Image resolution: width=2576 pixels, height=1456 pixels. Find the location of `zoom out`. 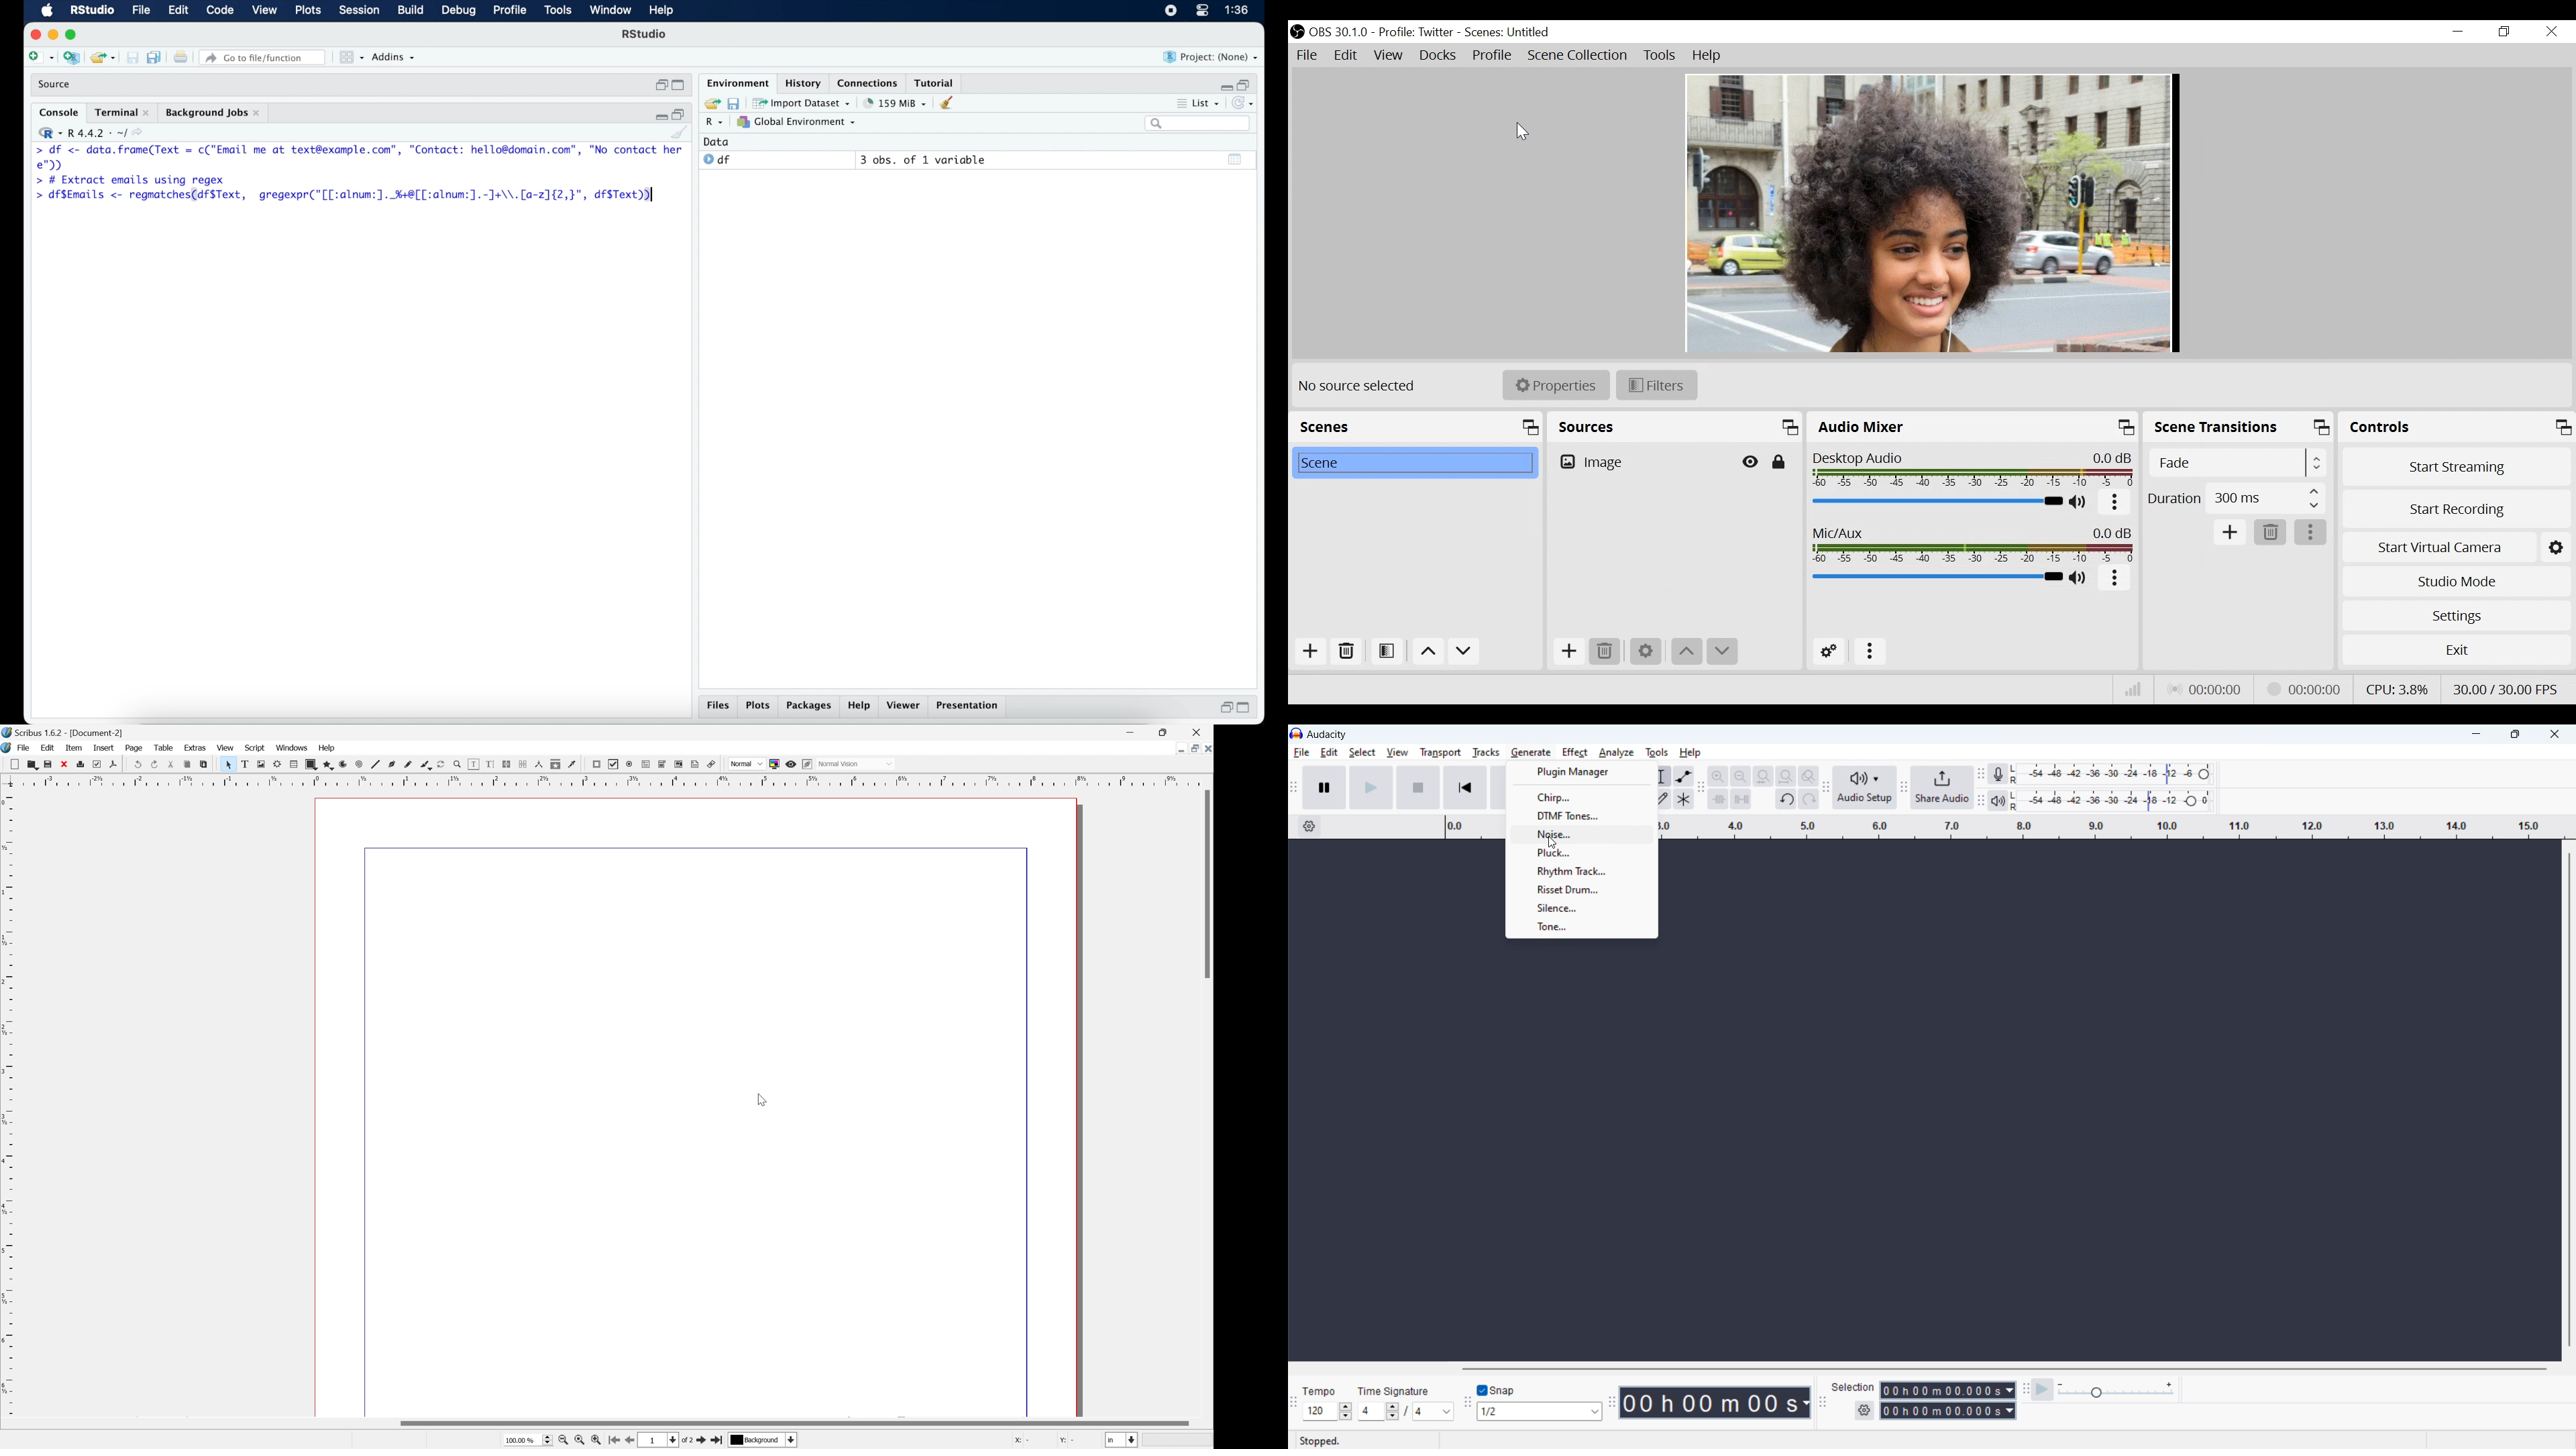

zoom out is located at coordinates (1740, 775).